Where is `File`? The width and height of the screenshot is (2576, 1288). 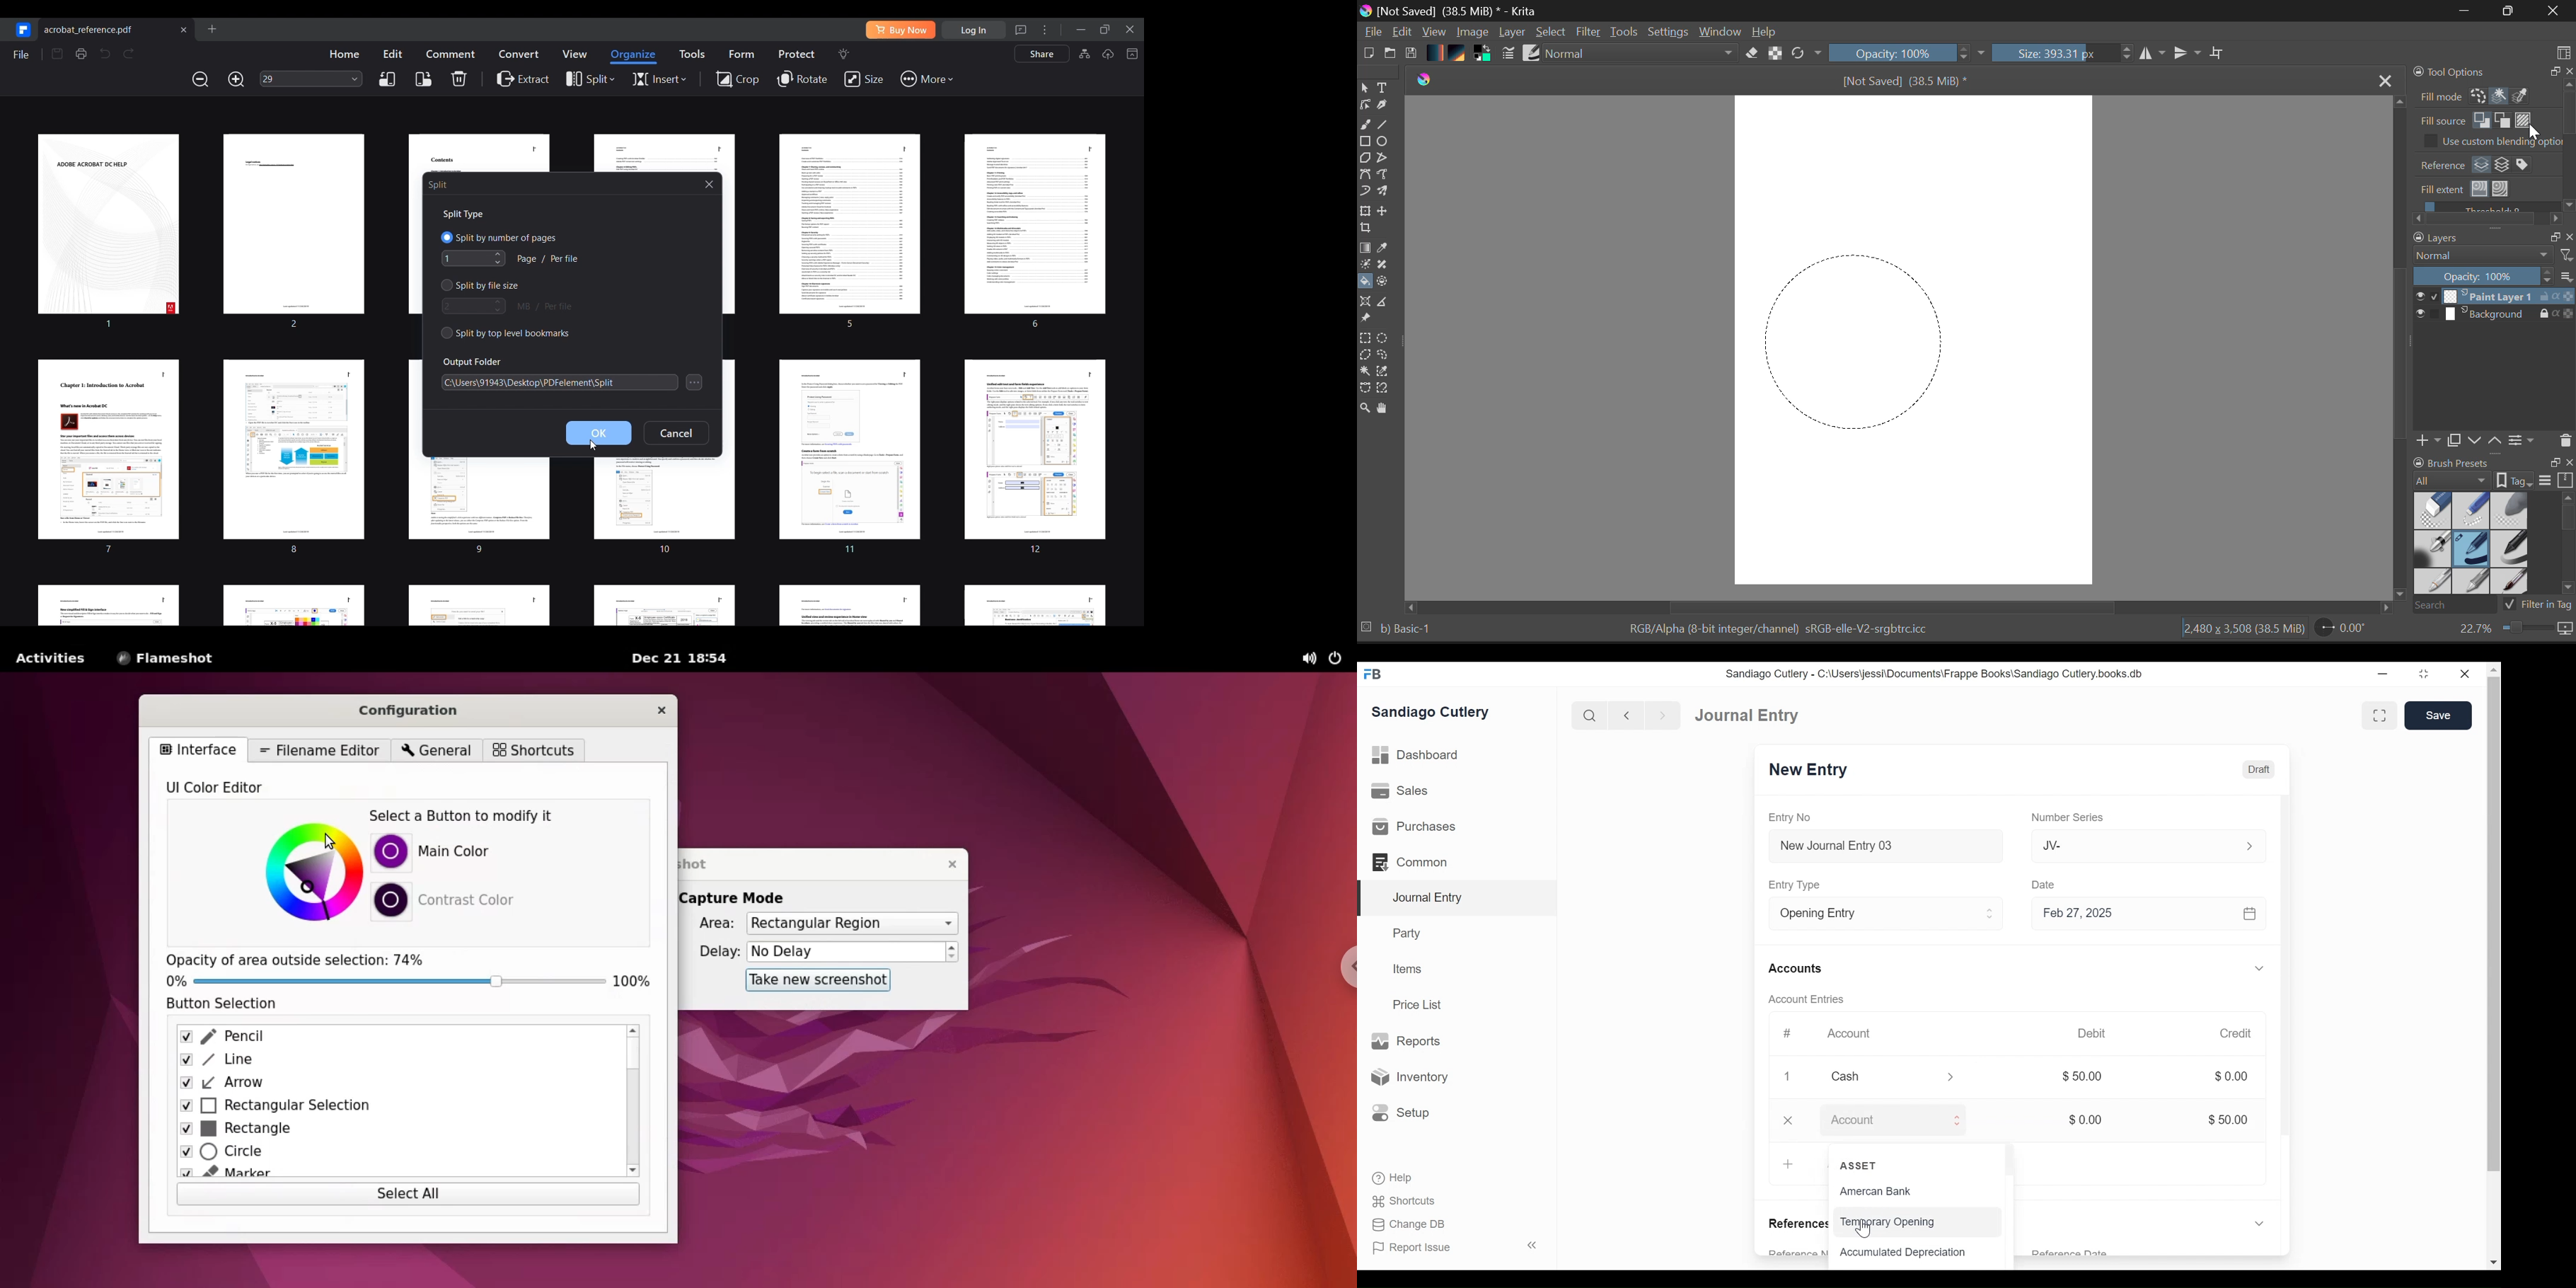 File is located at coordinates (1372, 34).